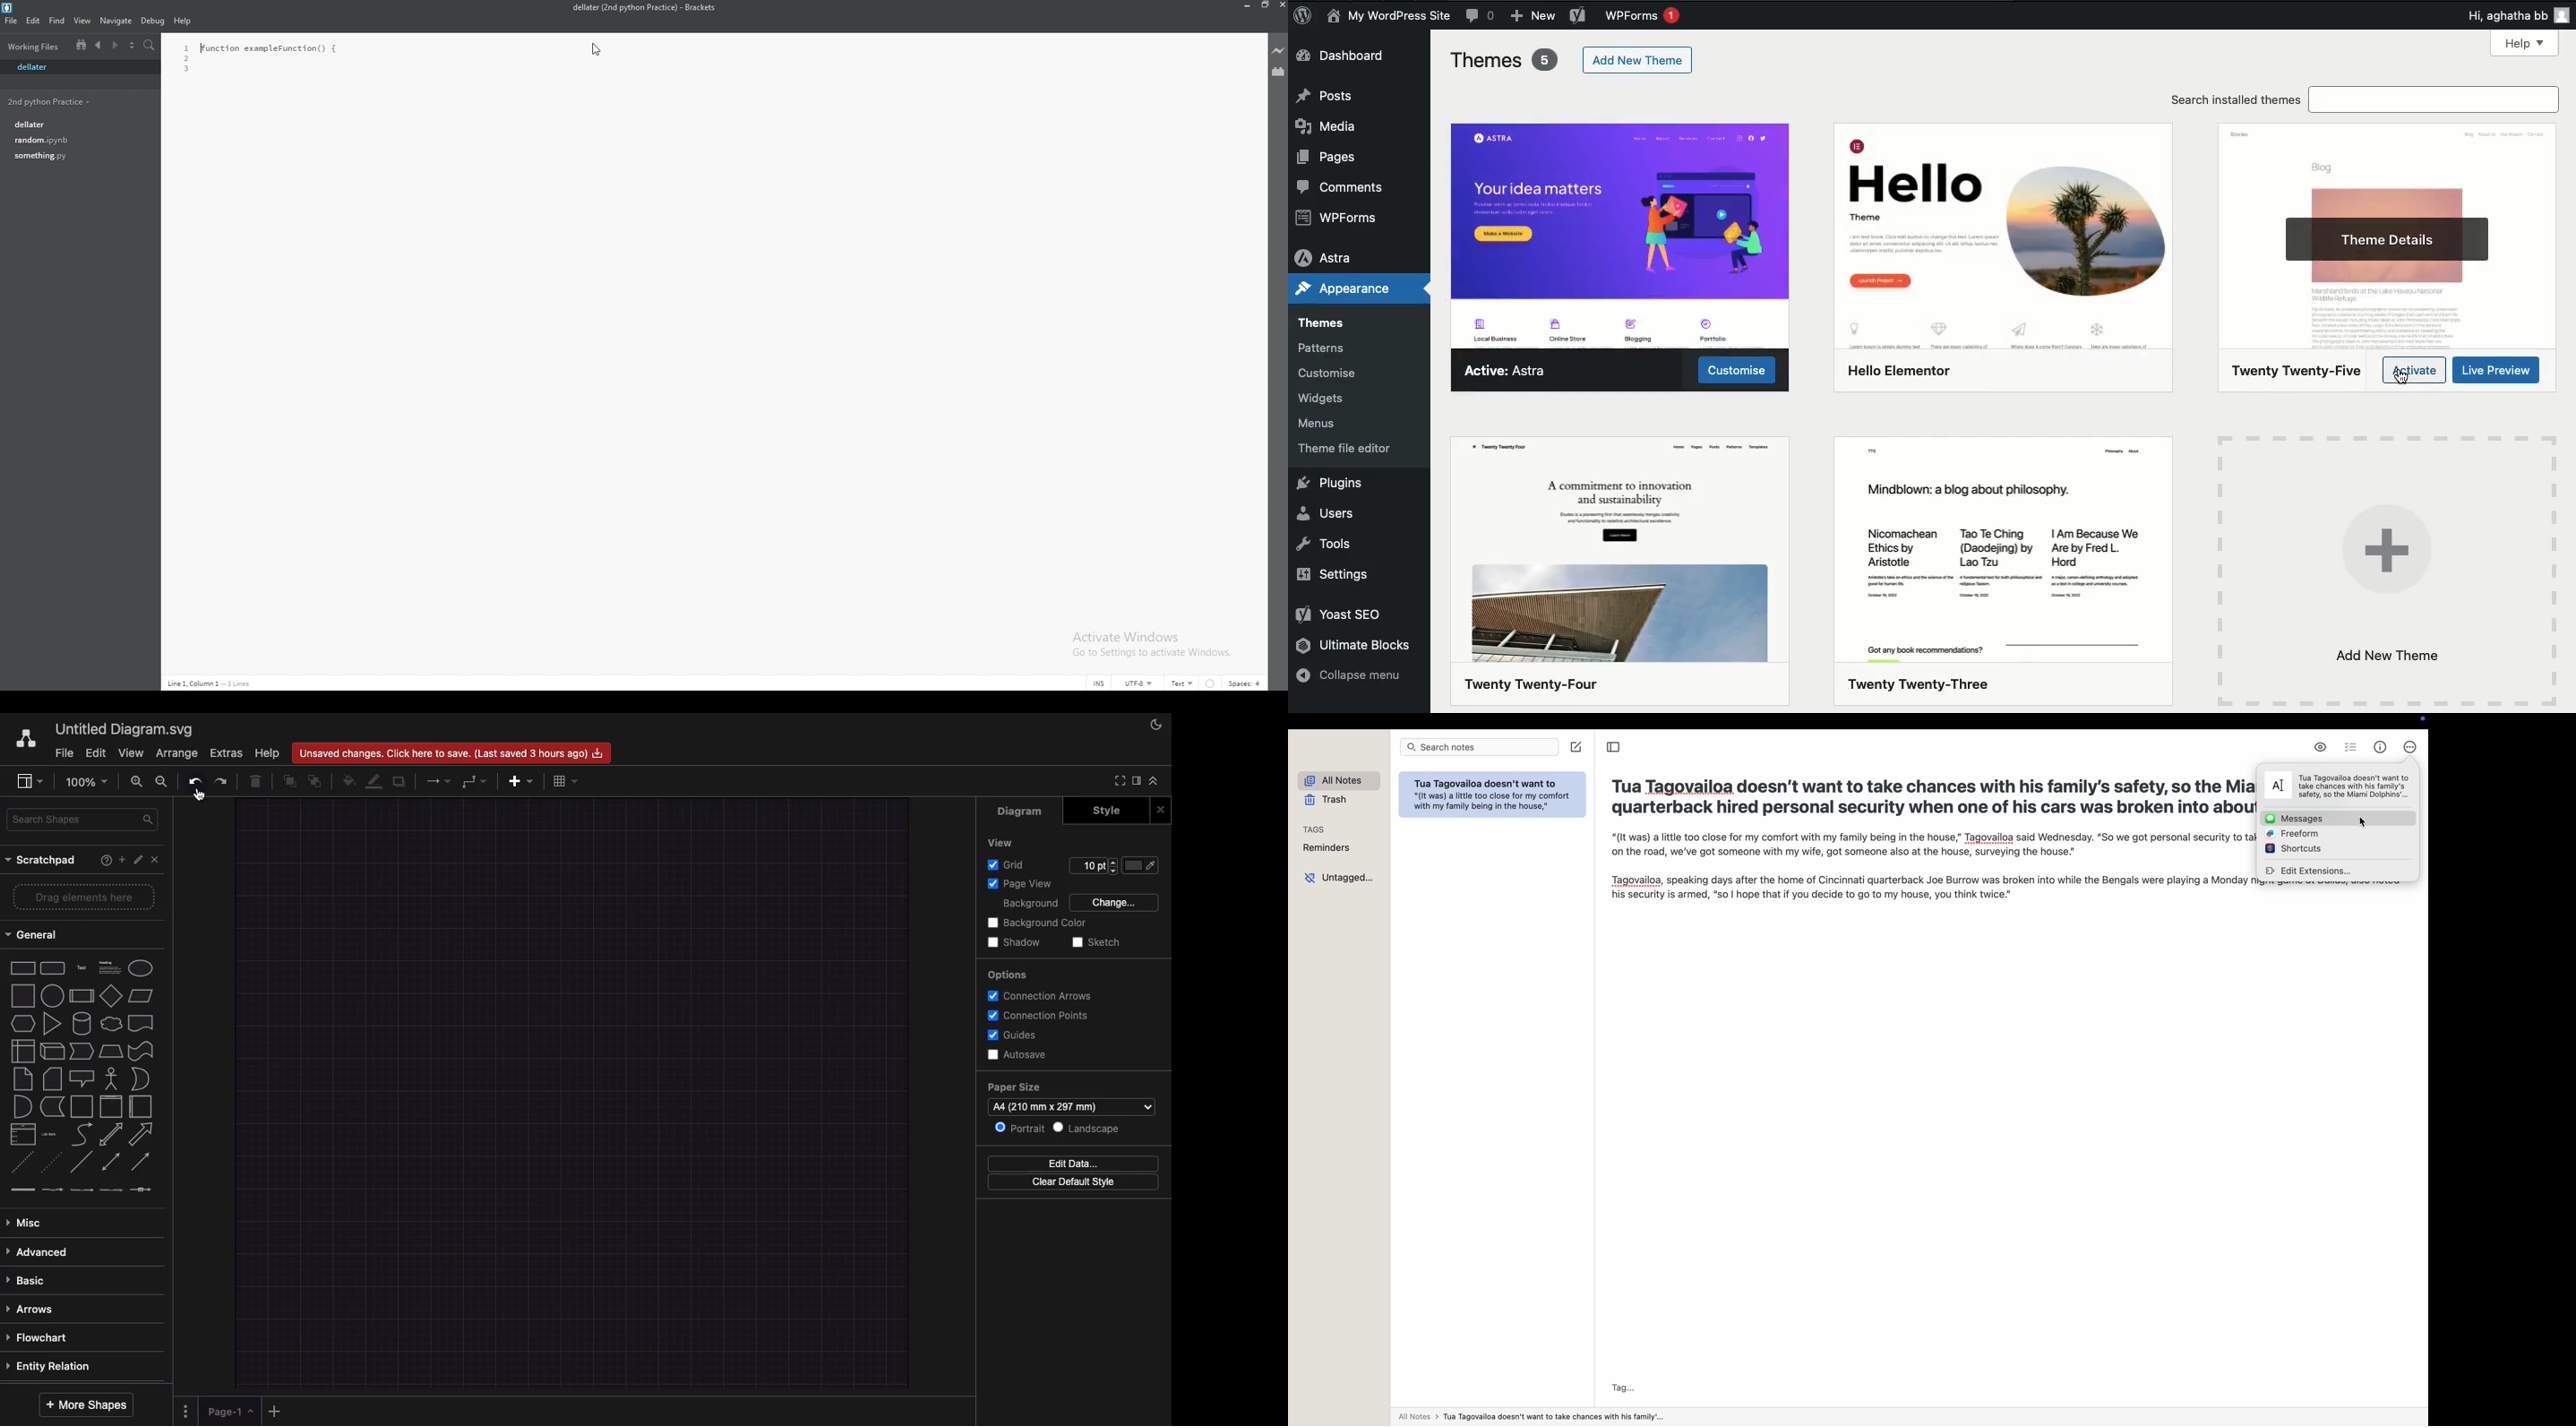 This screenshot has width=2576, height=1428. I want to click on Diagram, so click(1021, 811).